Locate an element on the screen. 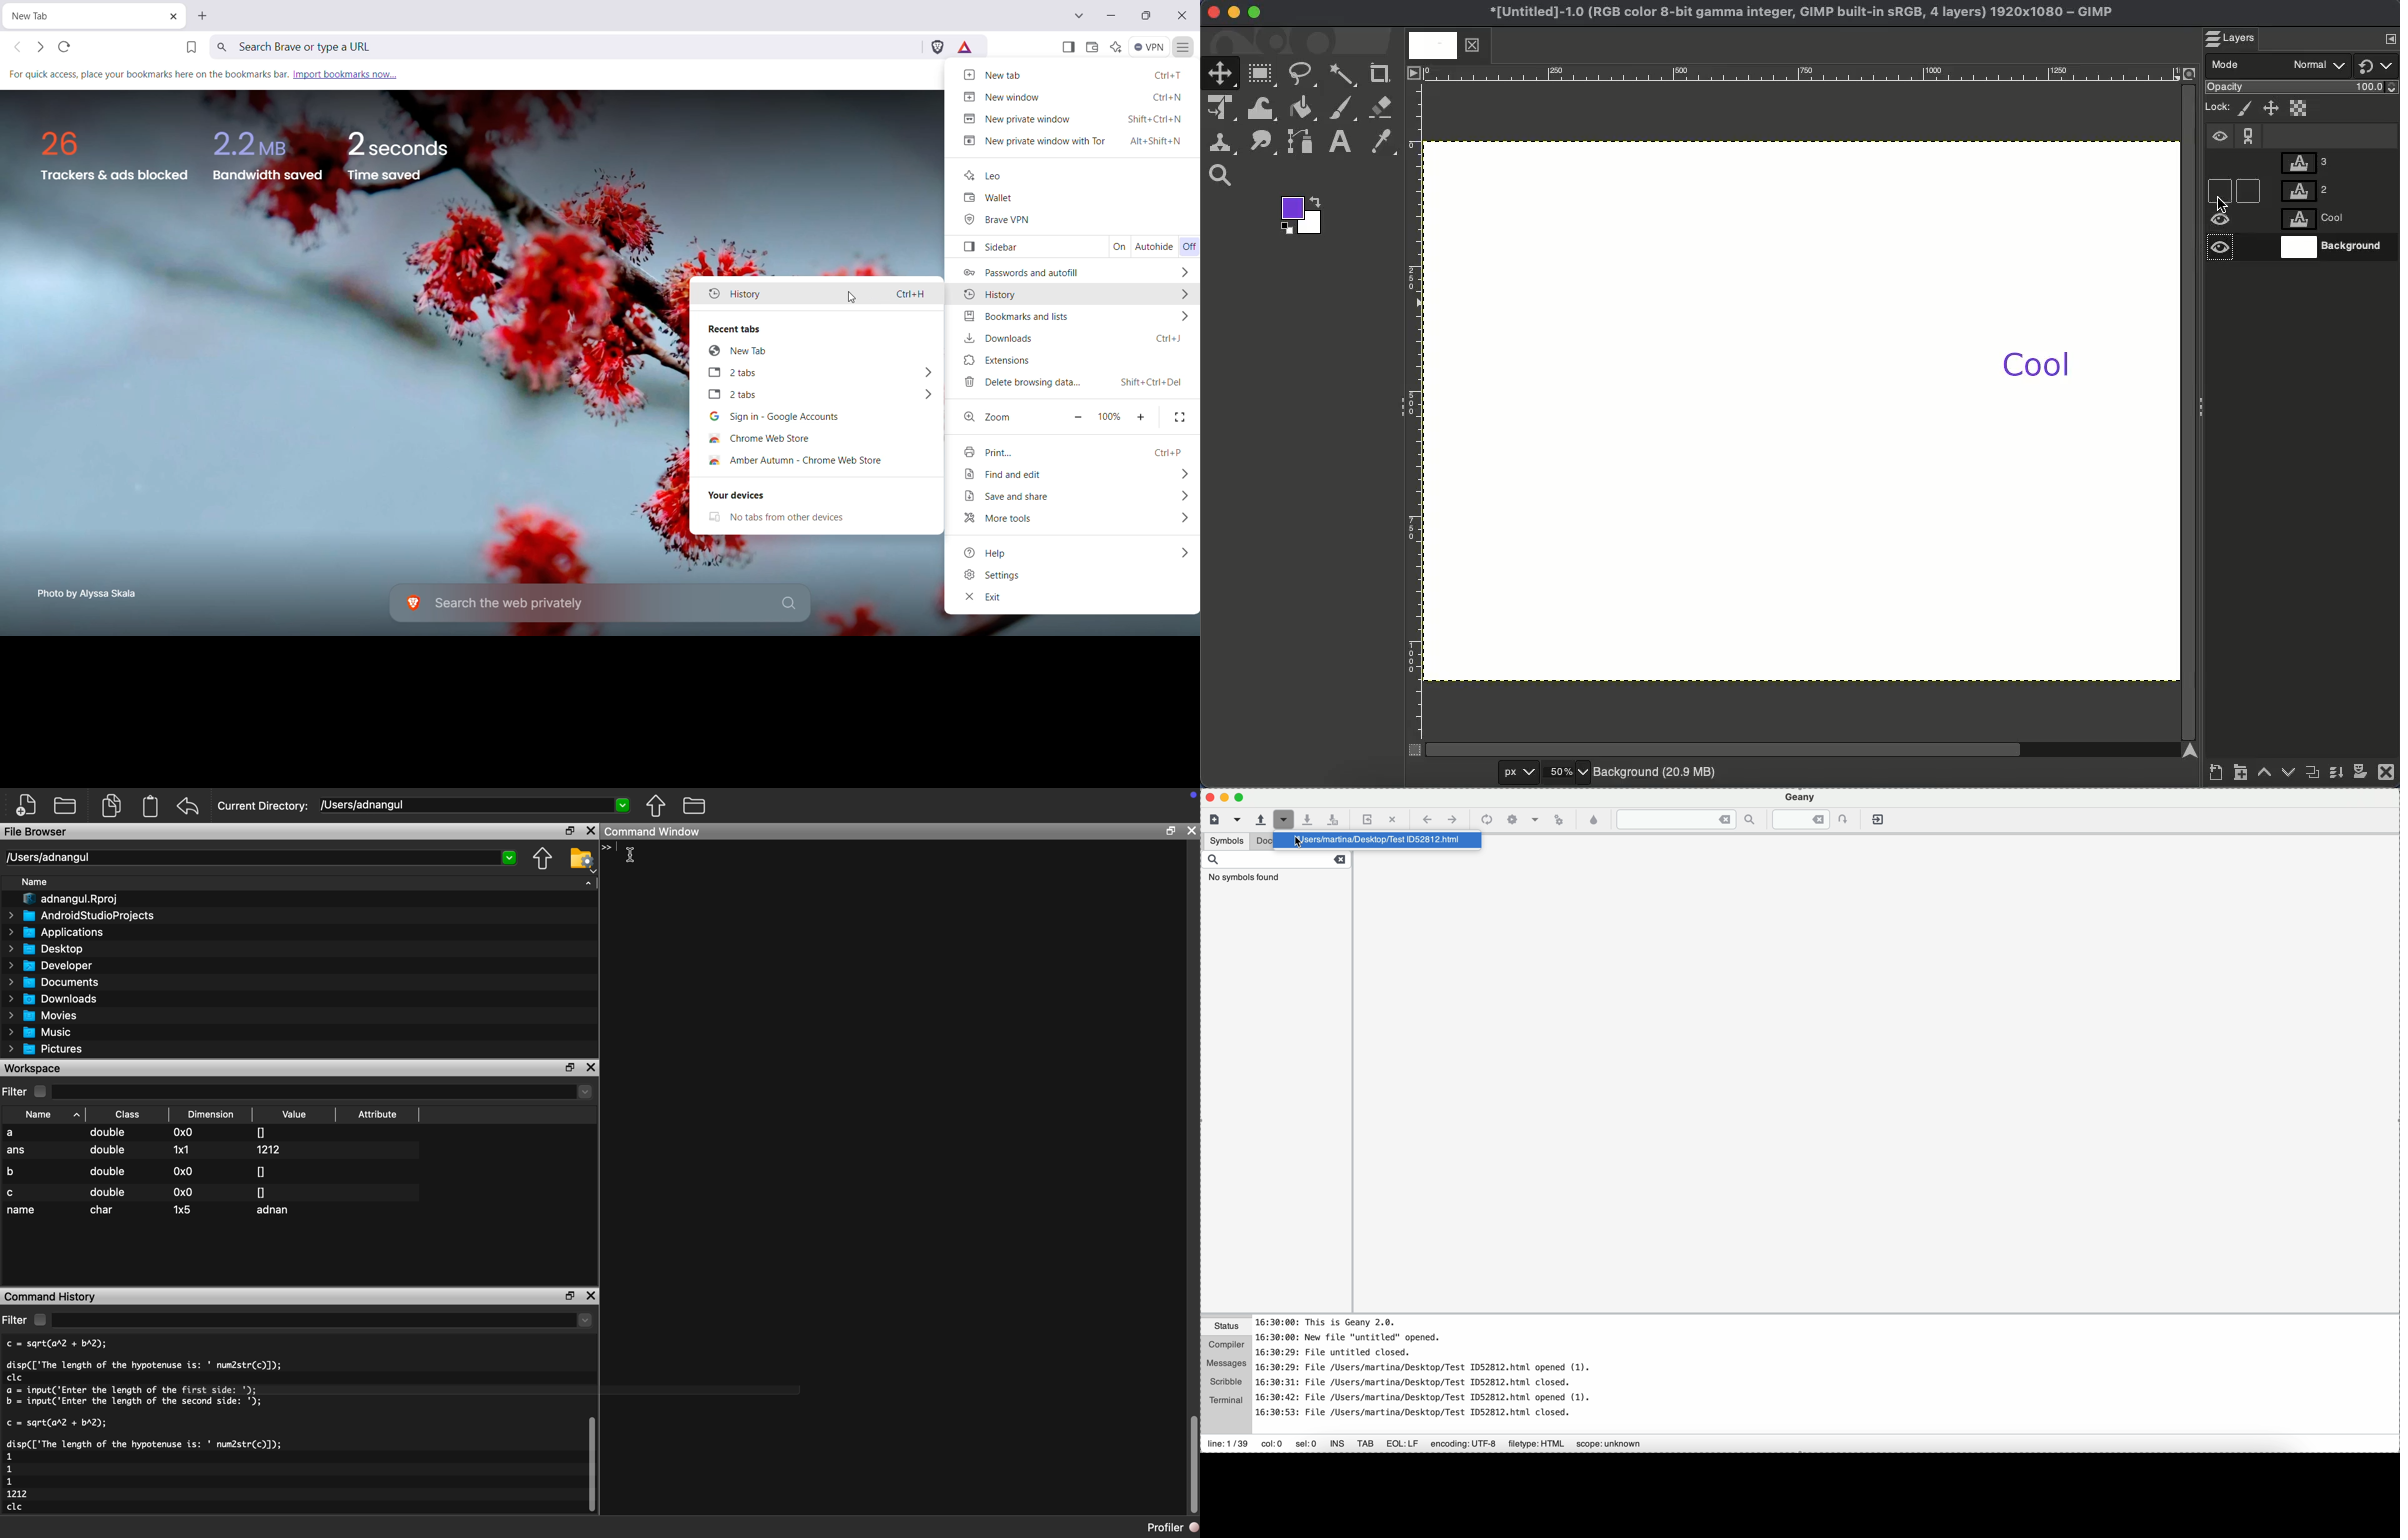 This screenshot has height=1540, width=2408. /USers/adnangul is located at coordinates (476, 805).